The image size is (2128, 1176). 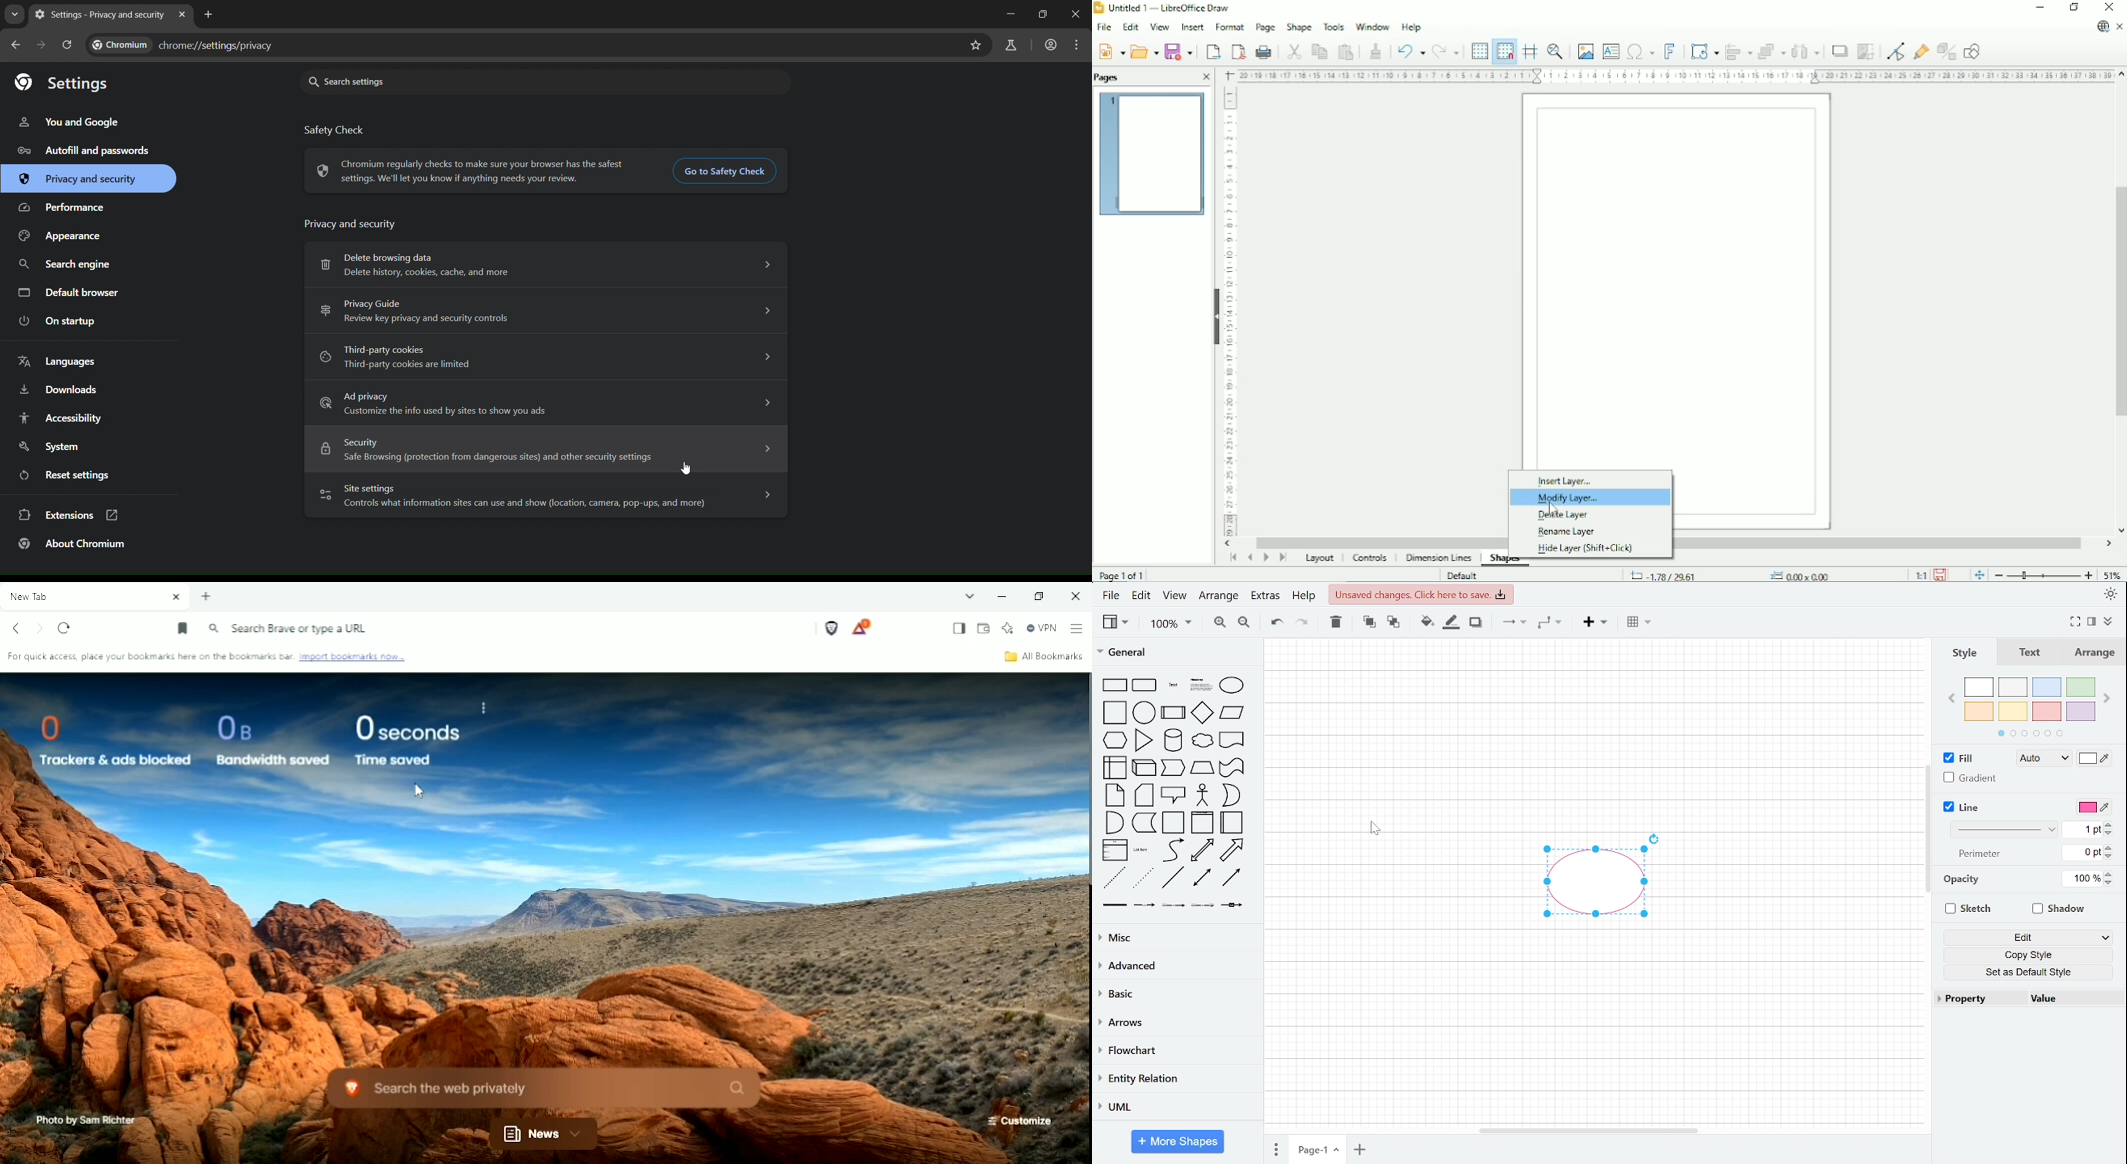 I want to click on Insert image, so click(x=1585, y=49).